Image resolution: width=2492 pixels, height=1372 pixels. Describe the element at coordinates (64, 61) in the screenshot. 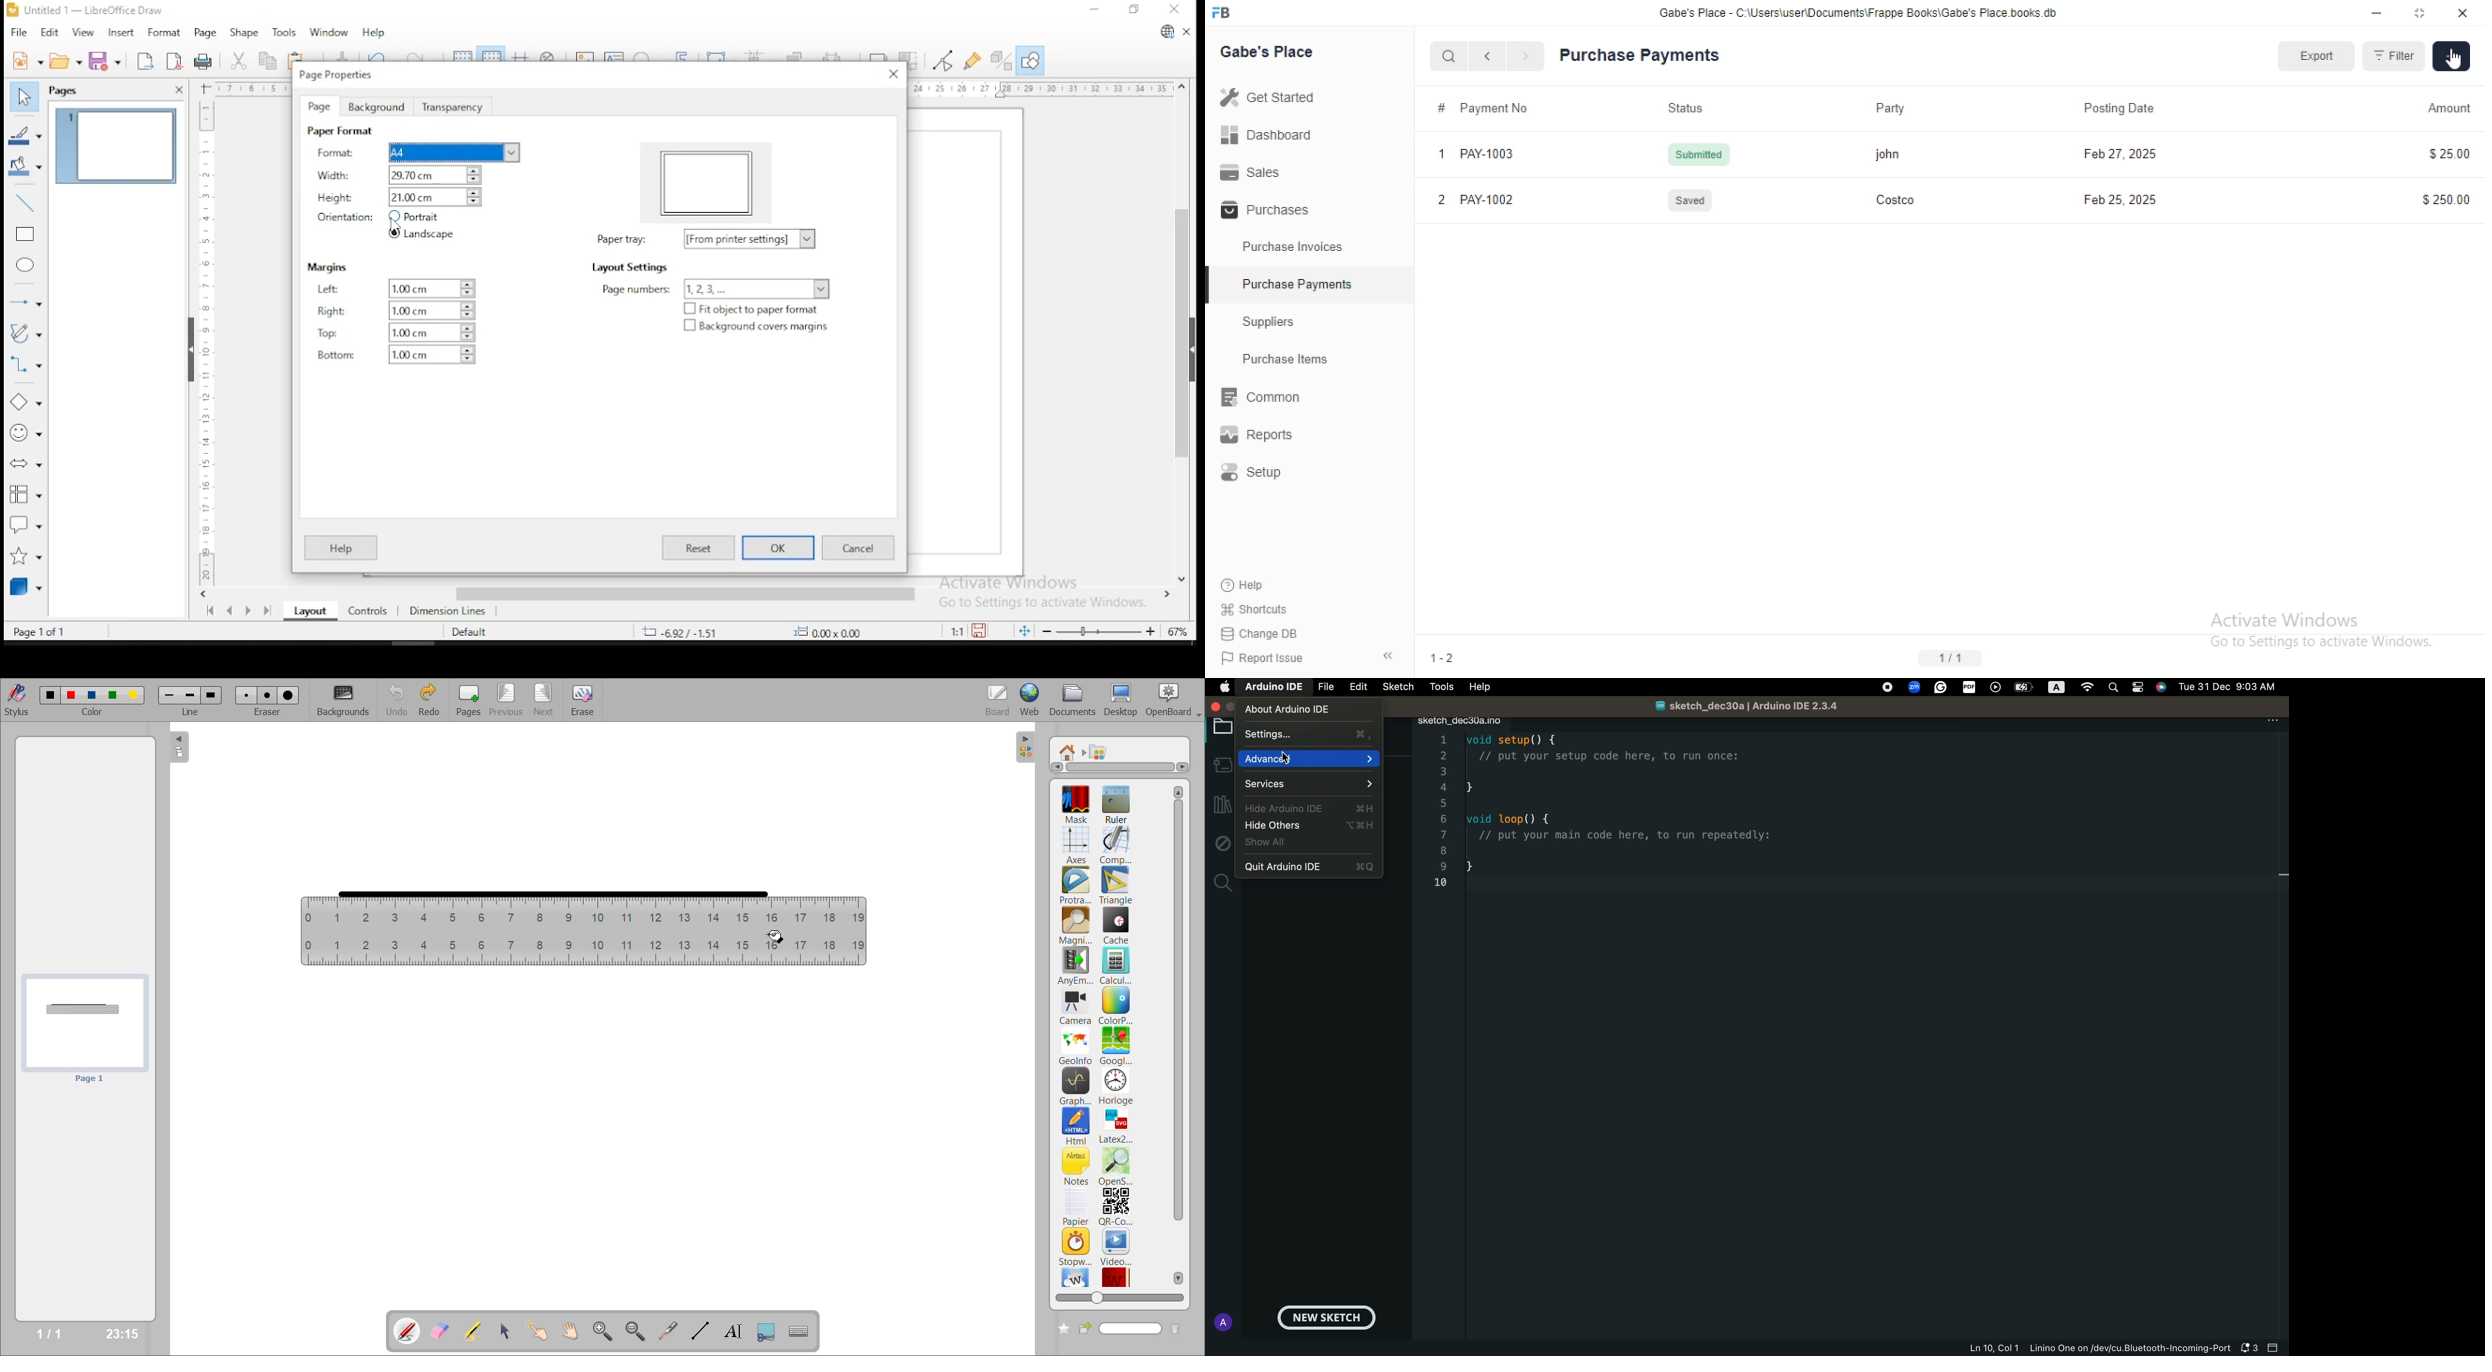

I see `open` at that location.